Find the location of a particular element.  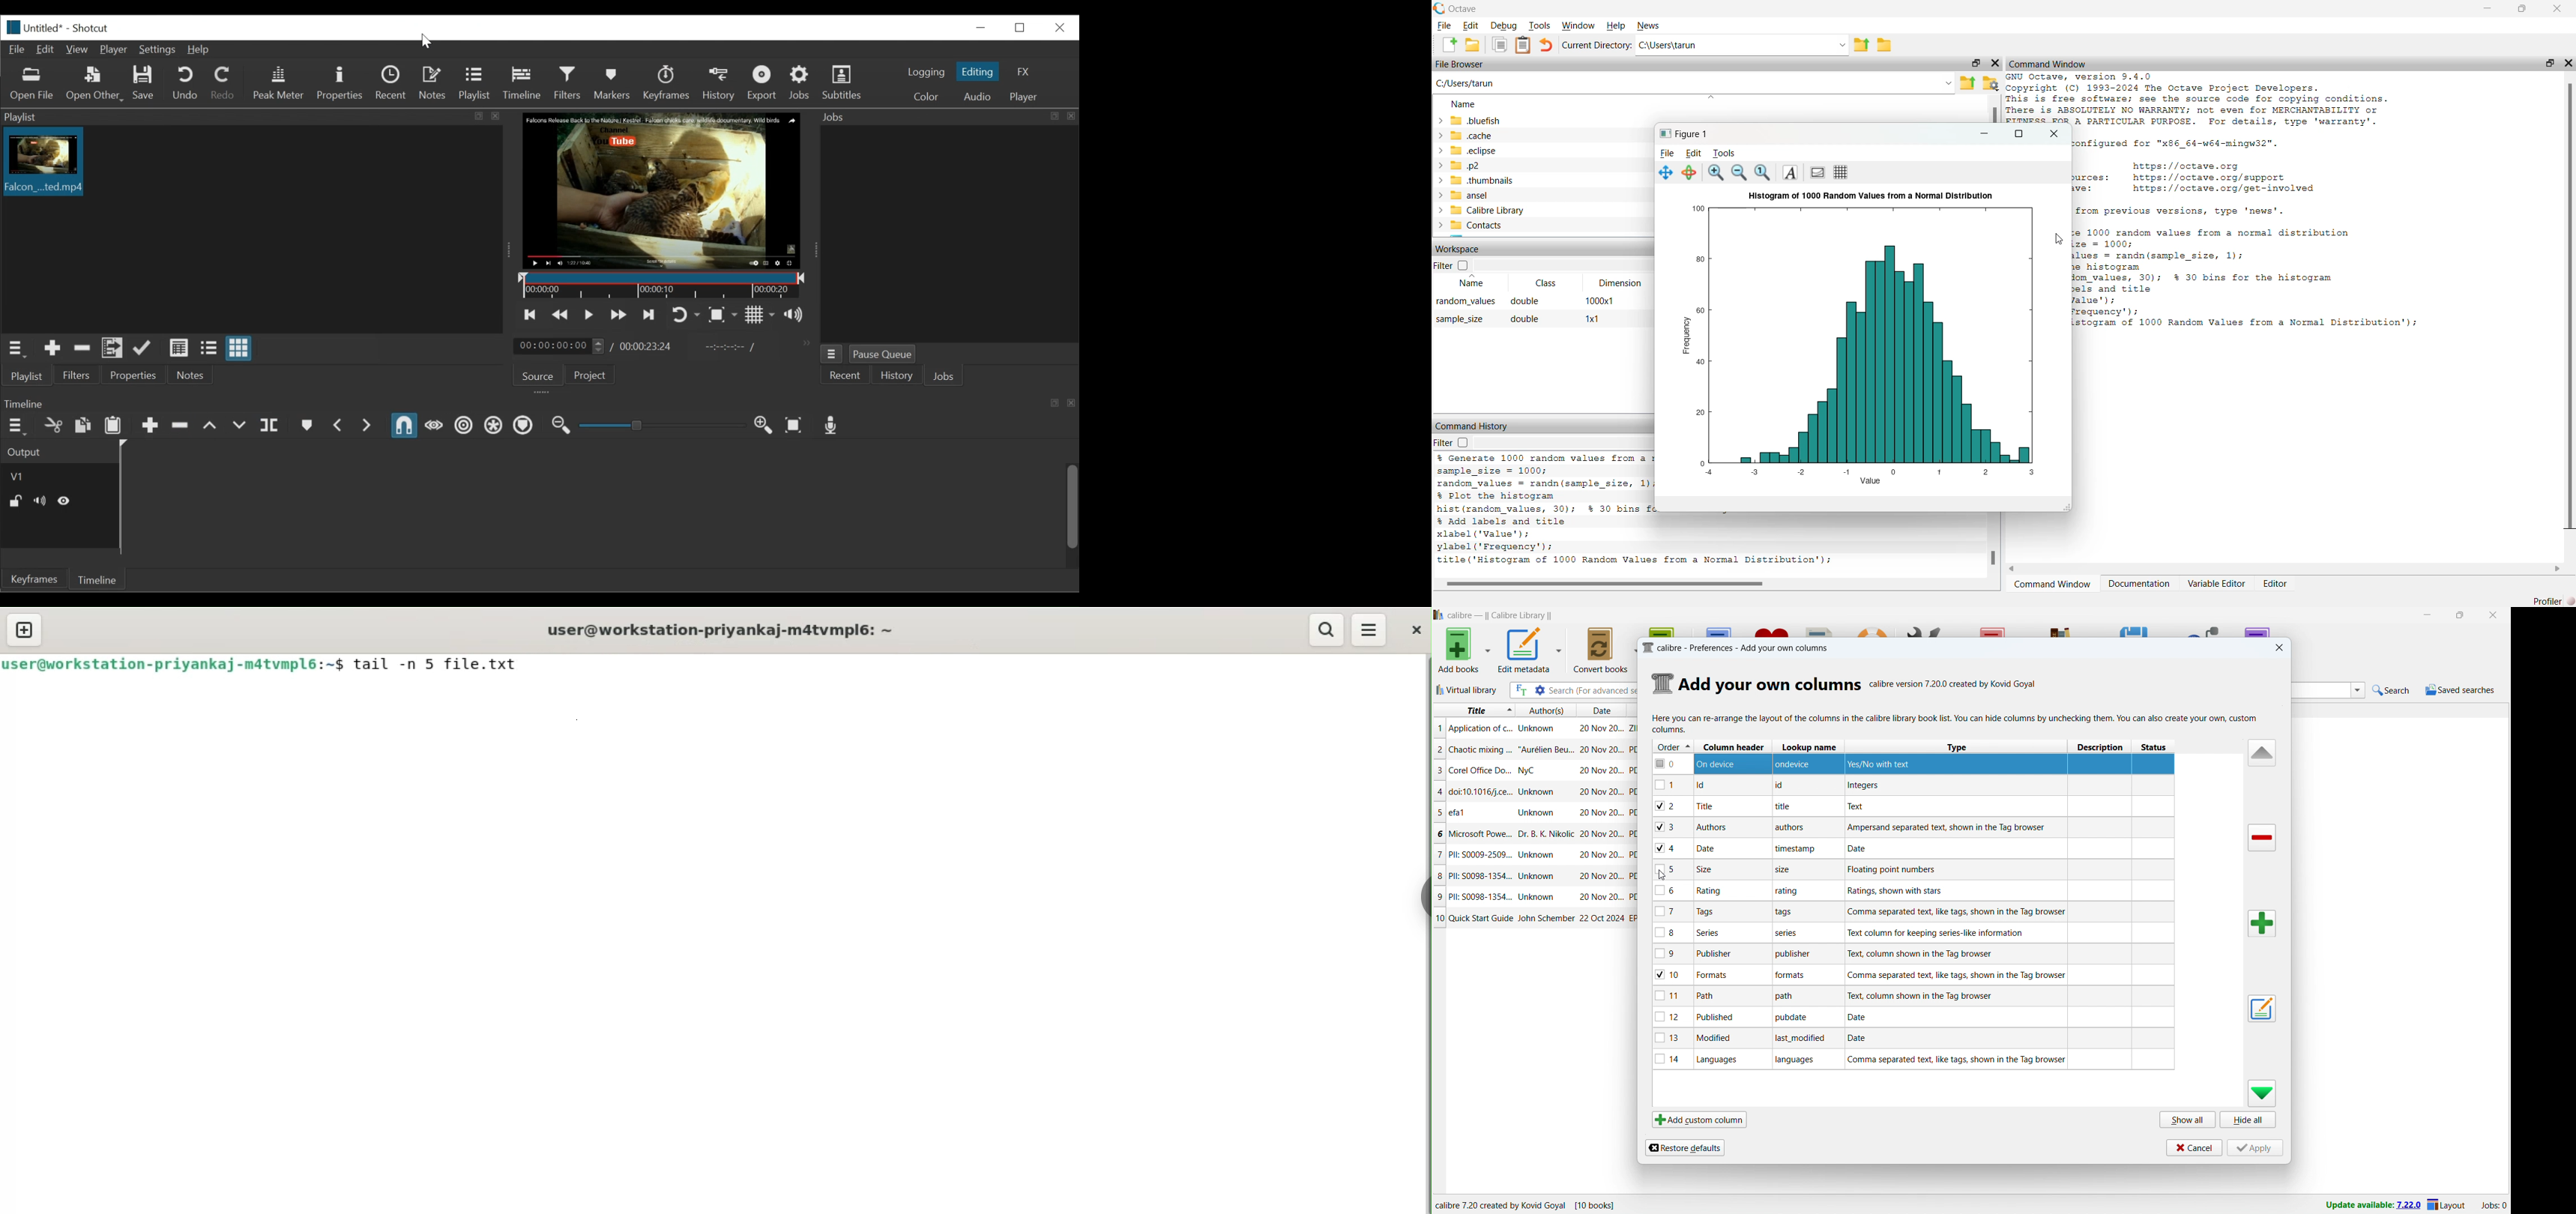

close is located at coordinates (2493, 615).